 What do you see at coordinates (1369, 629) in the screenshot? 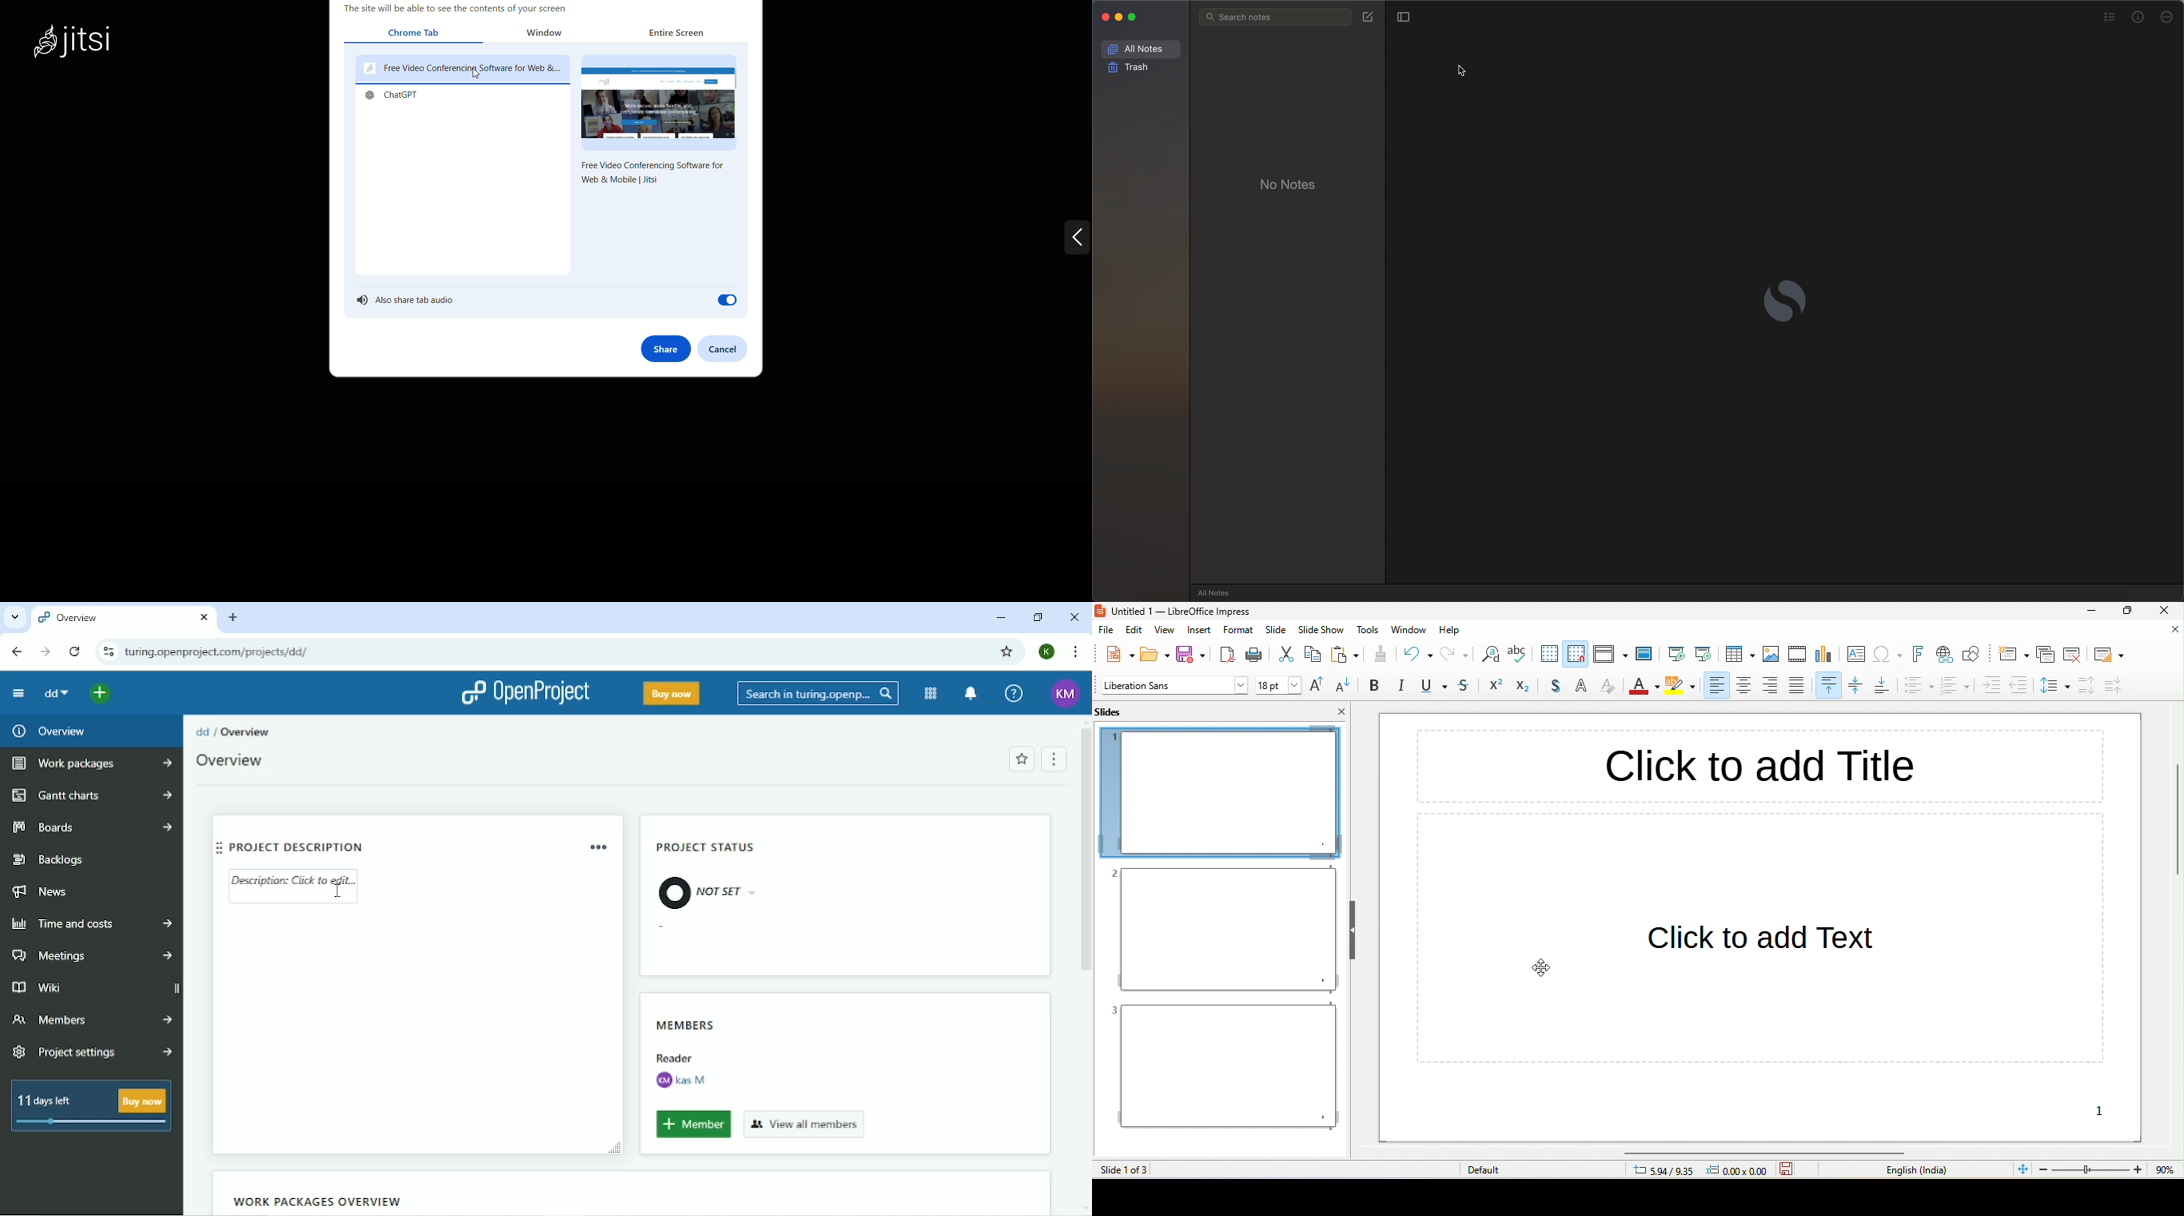
I see `tools` at bounding box center [1369, 629].